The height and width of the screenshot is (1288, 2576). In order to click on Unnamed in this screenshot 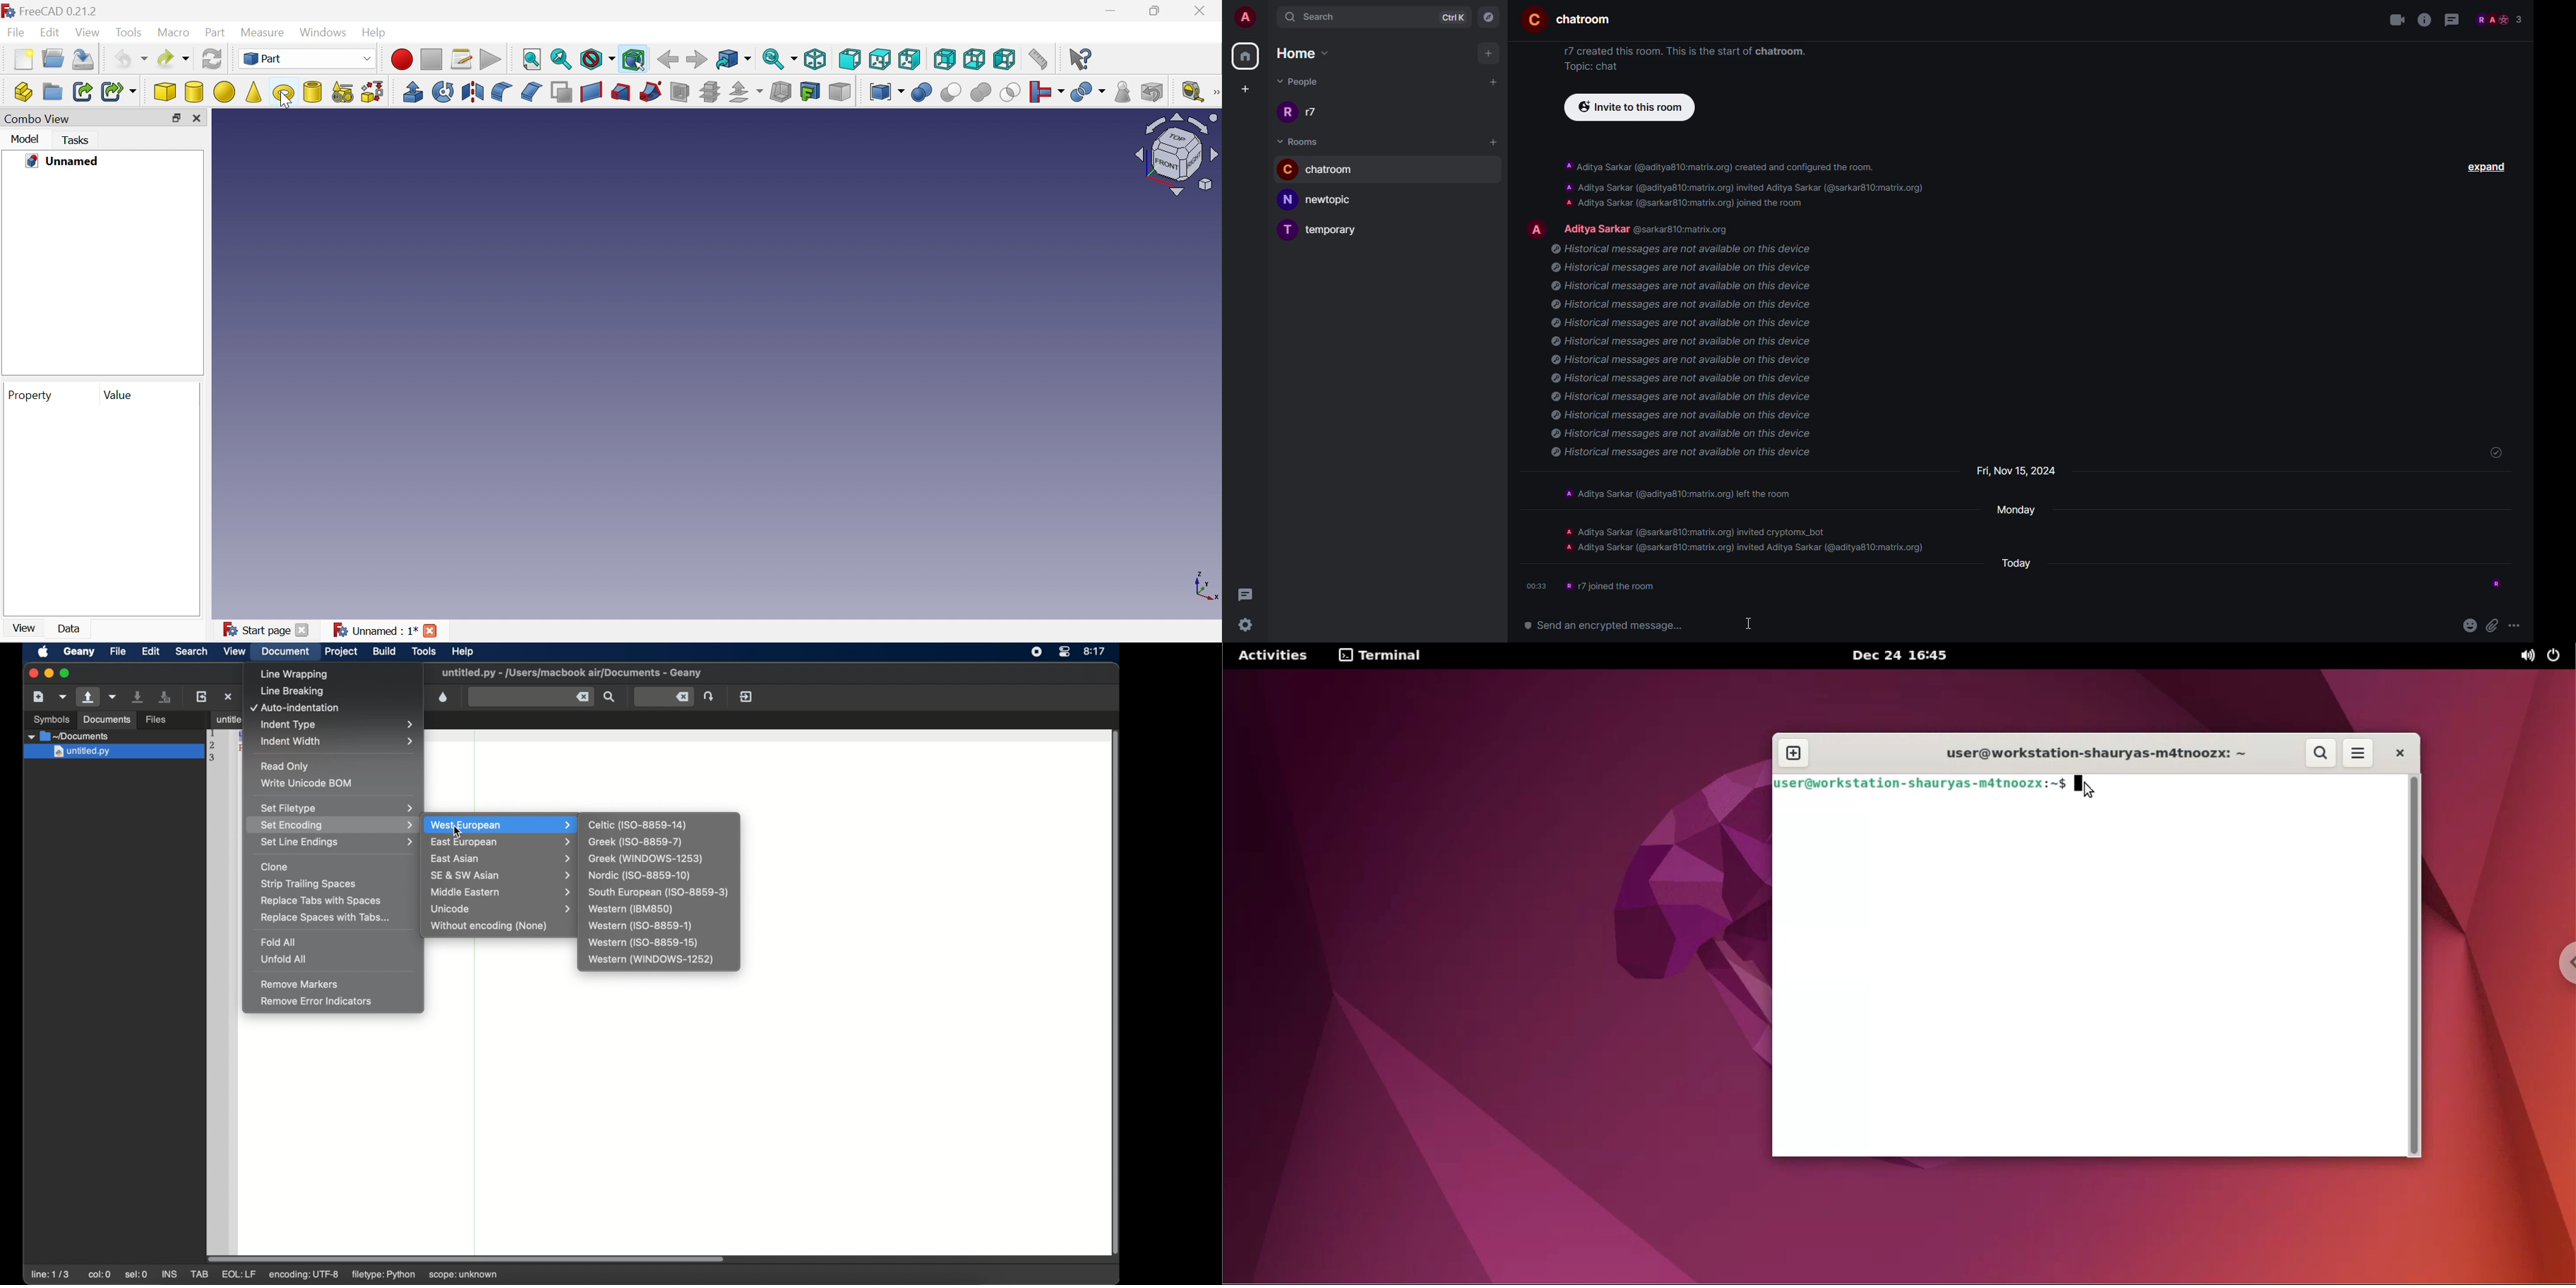, I will do `click(62, 160)`.